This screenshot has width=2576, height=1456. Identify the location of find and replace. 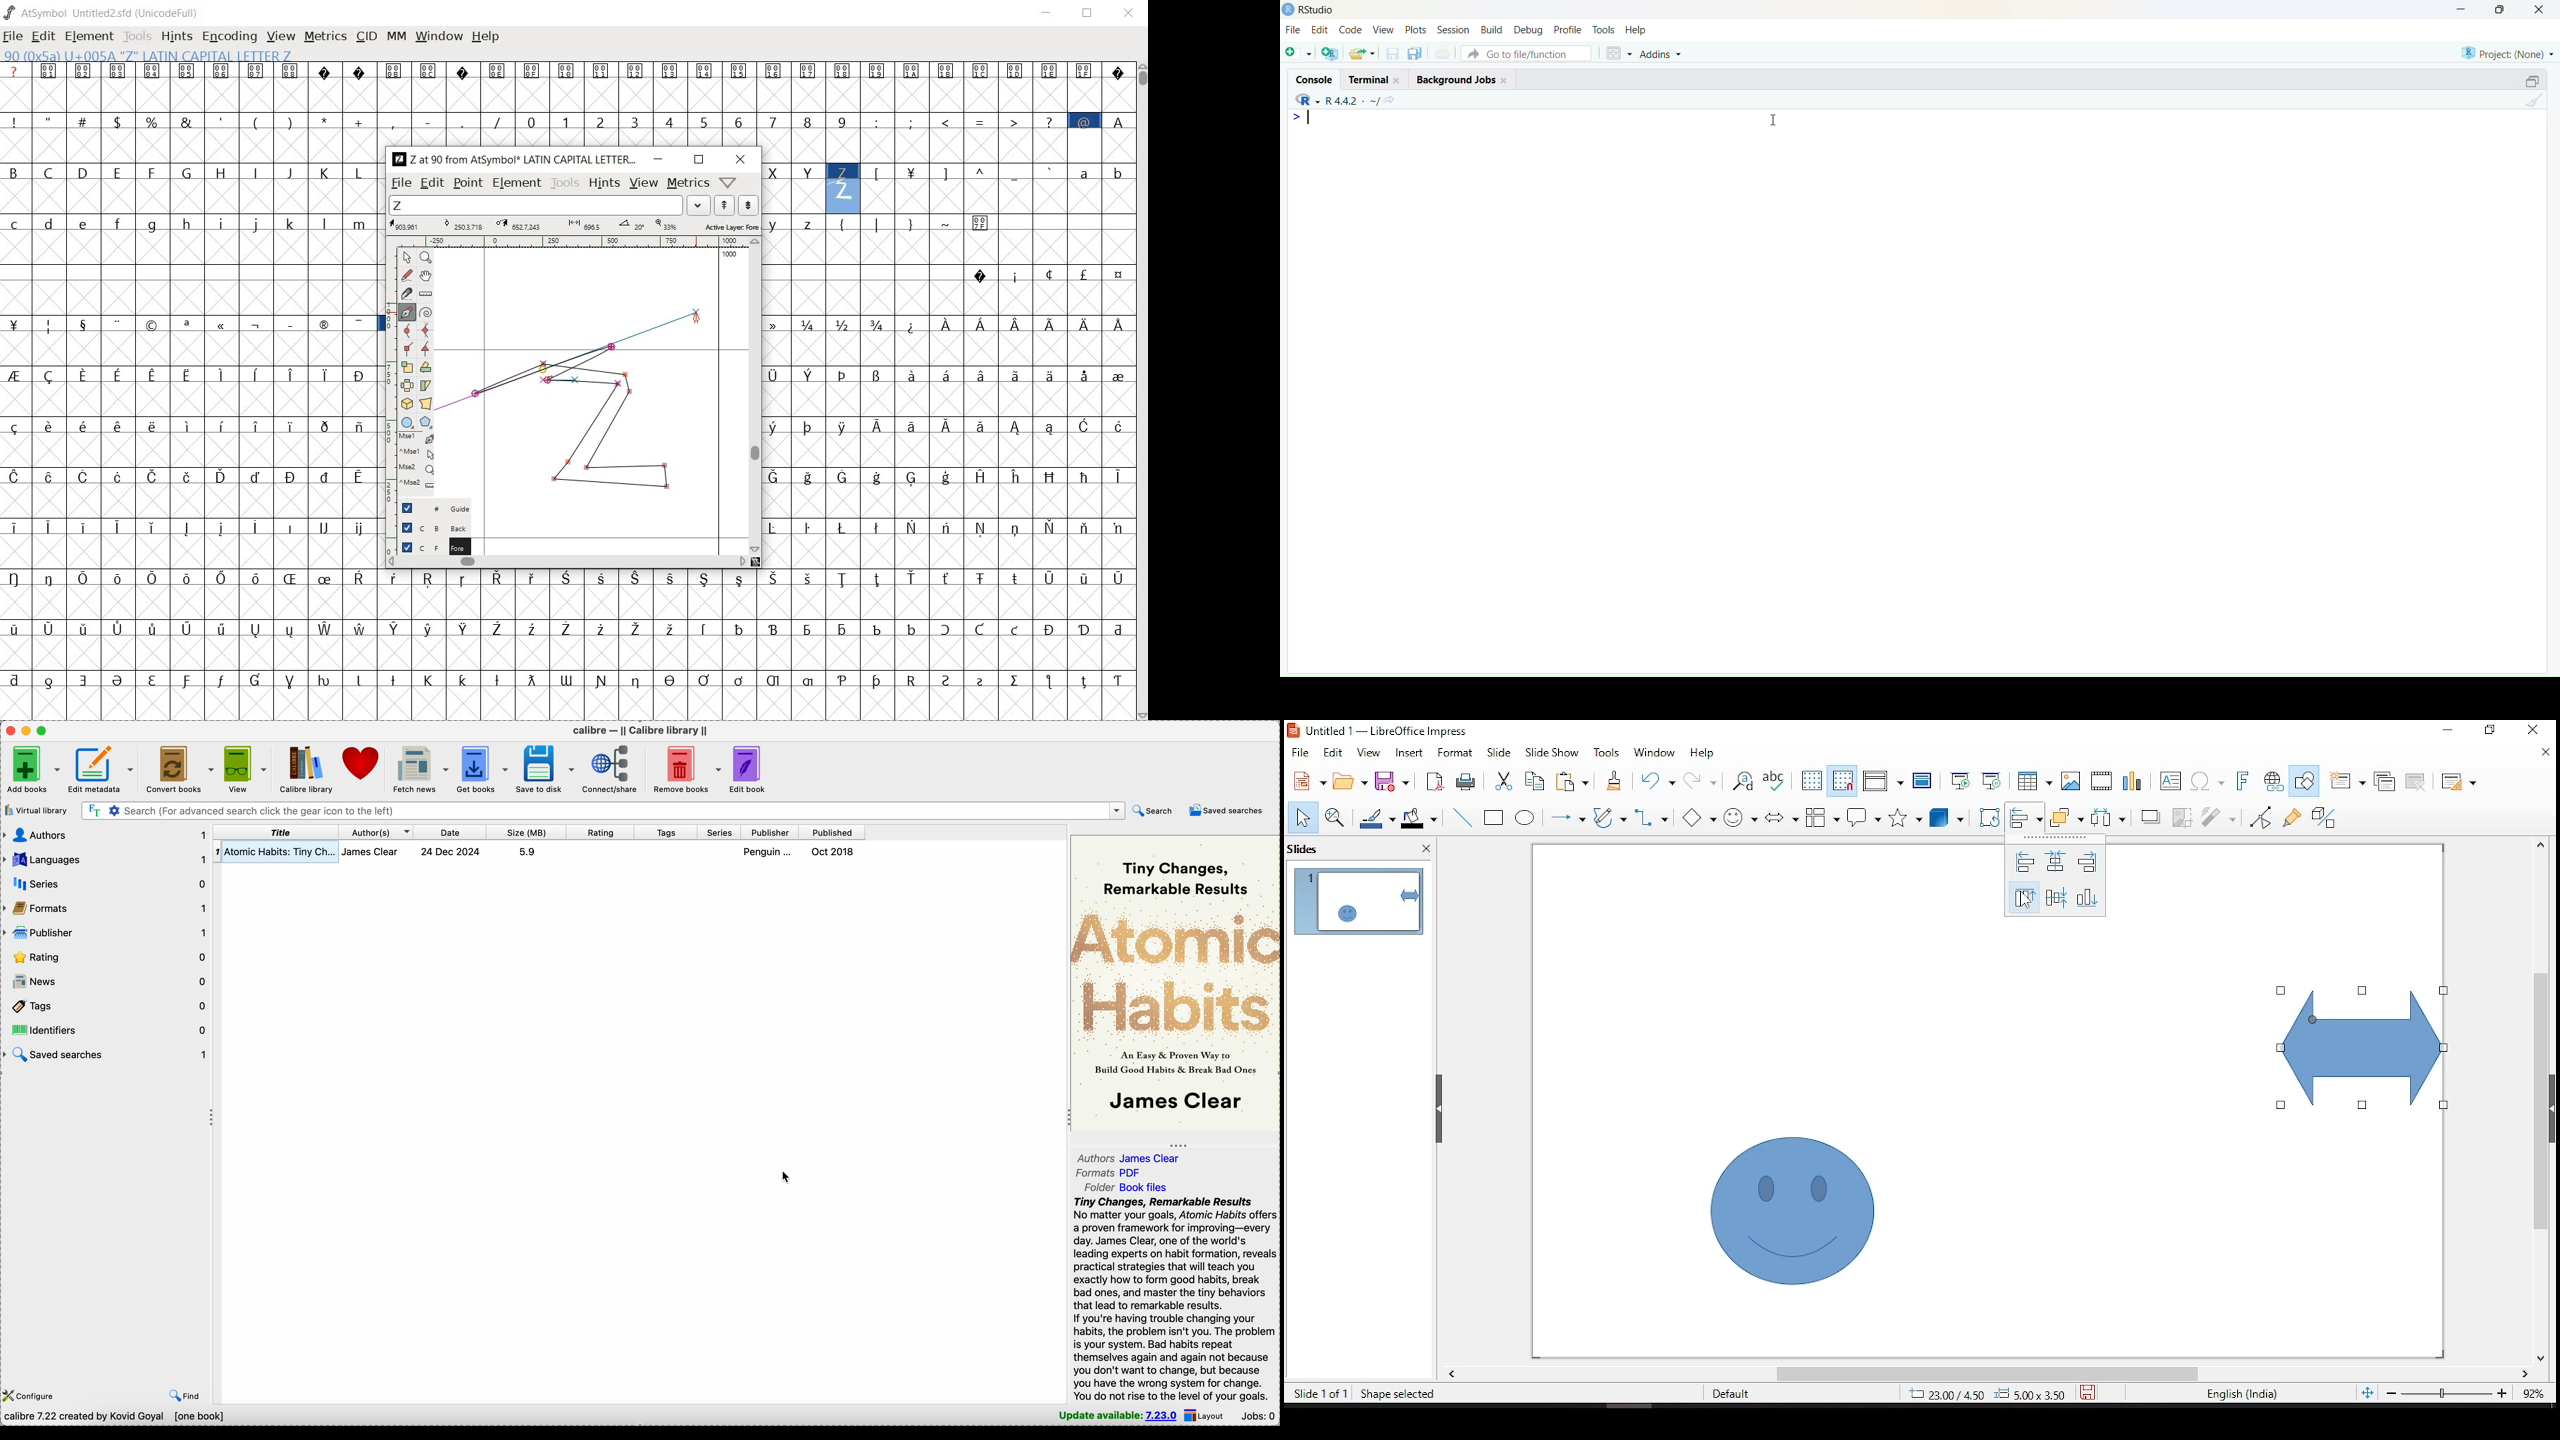
(1743, 782).